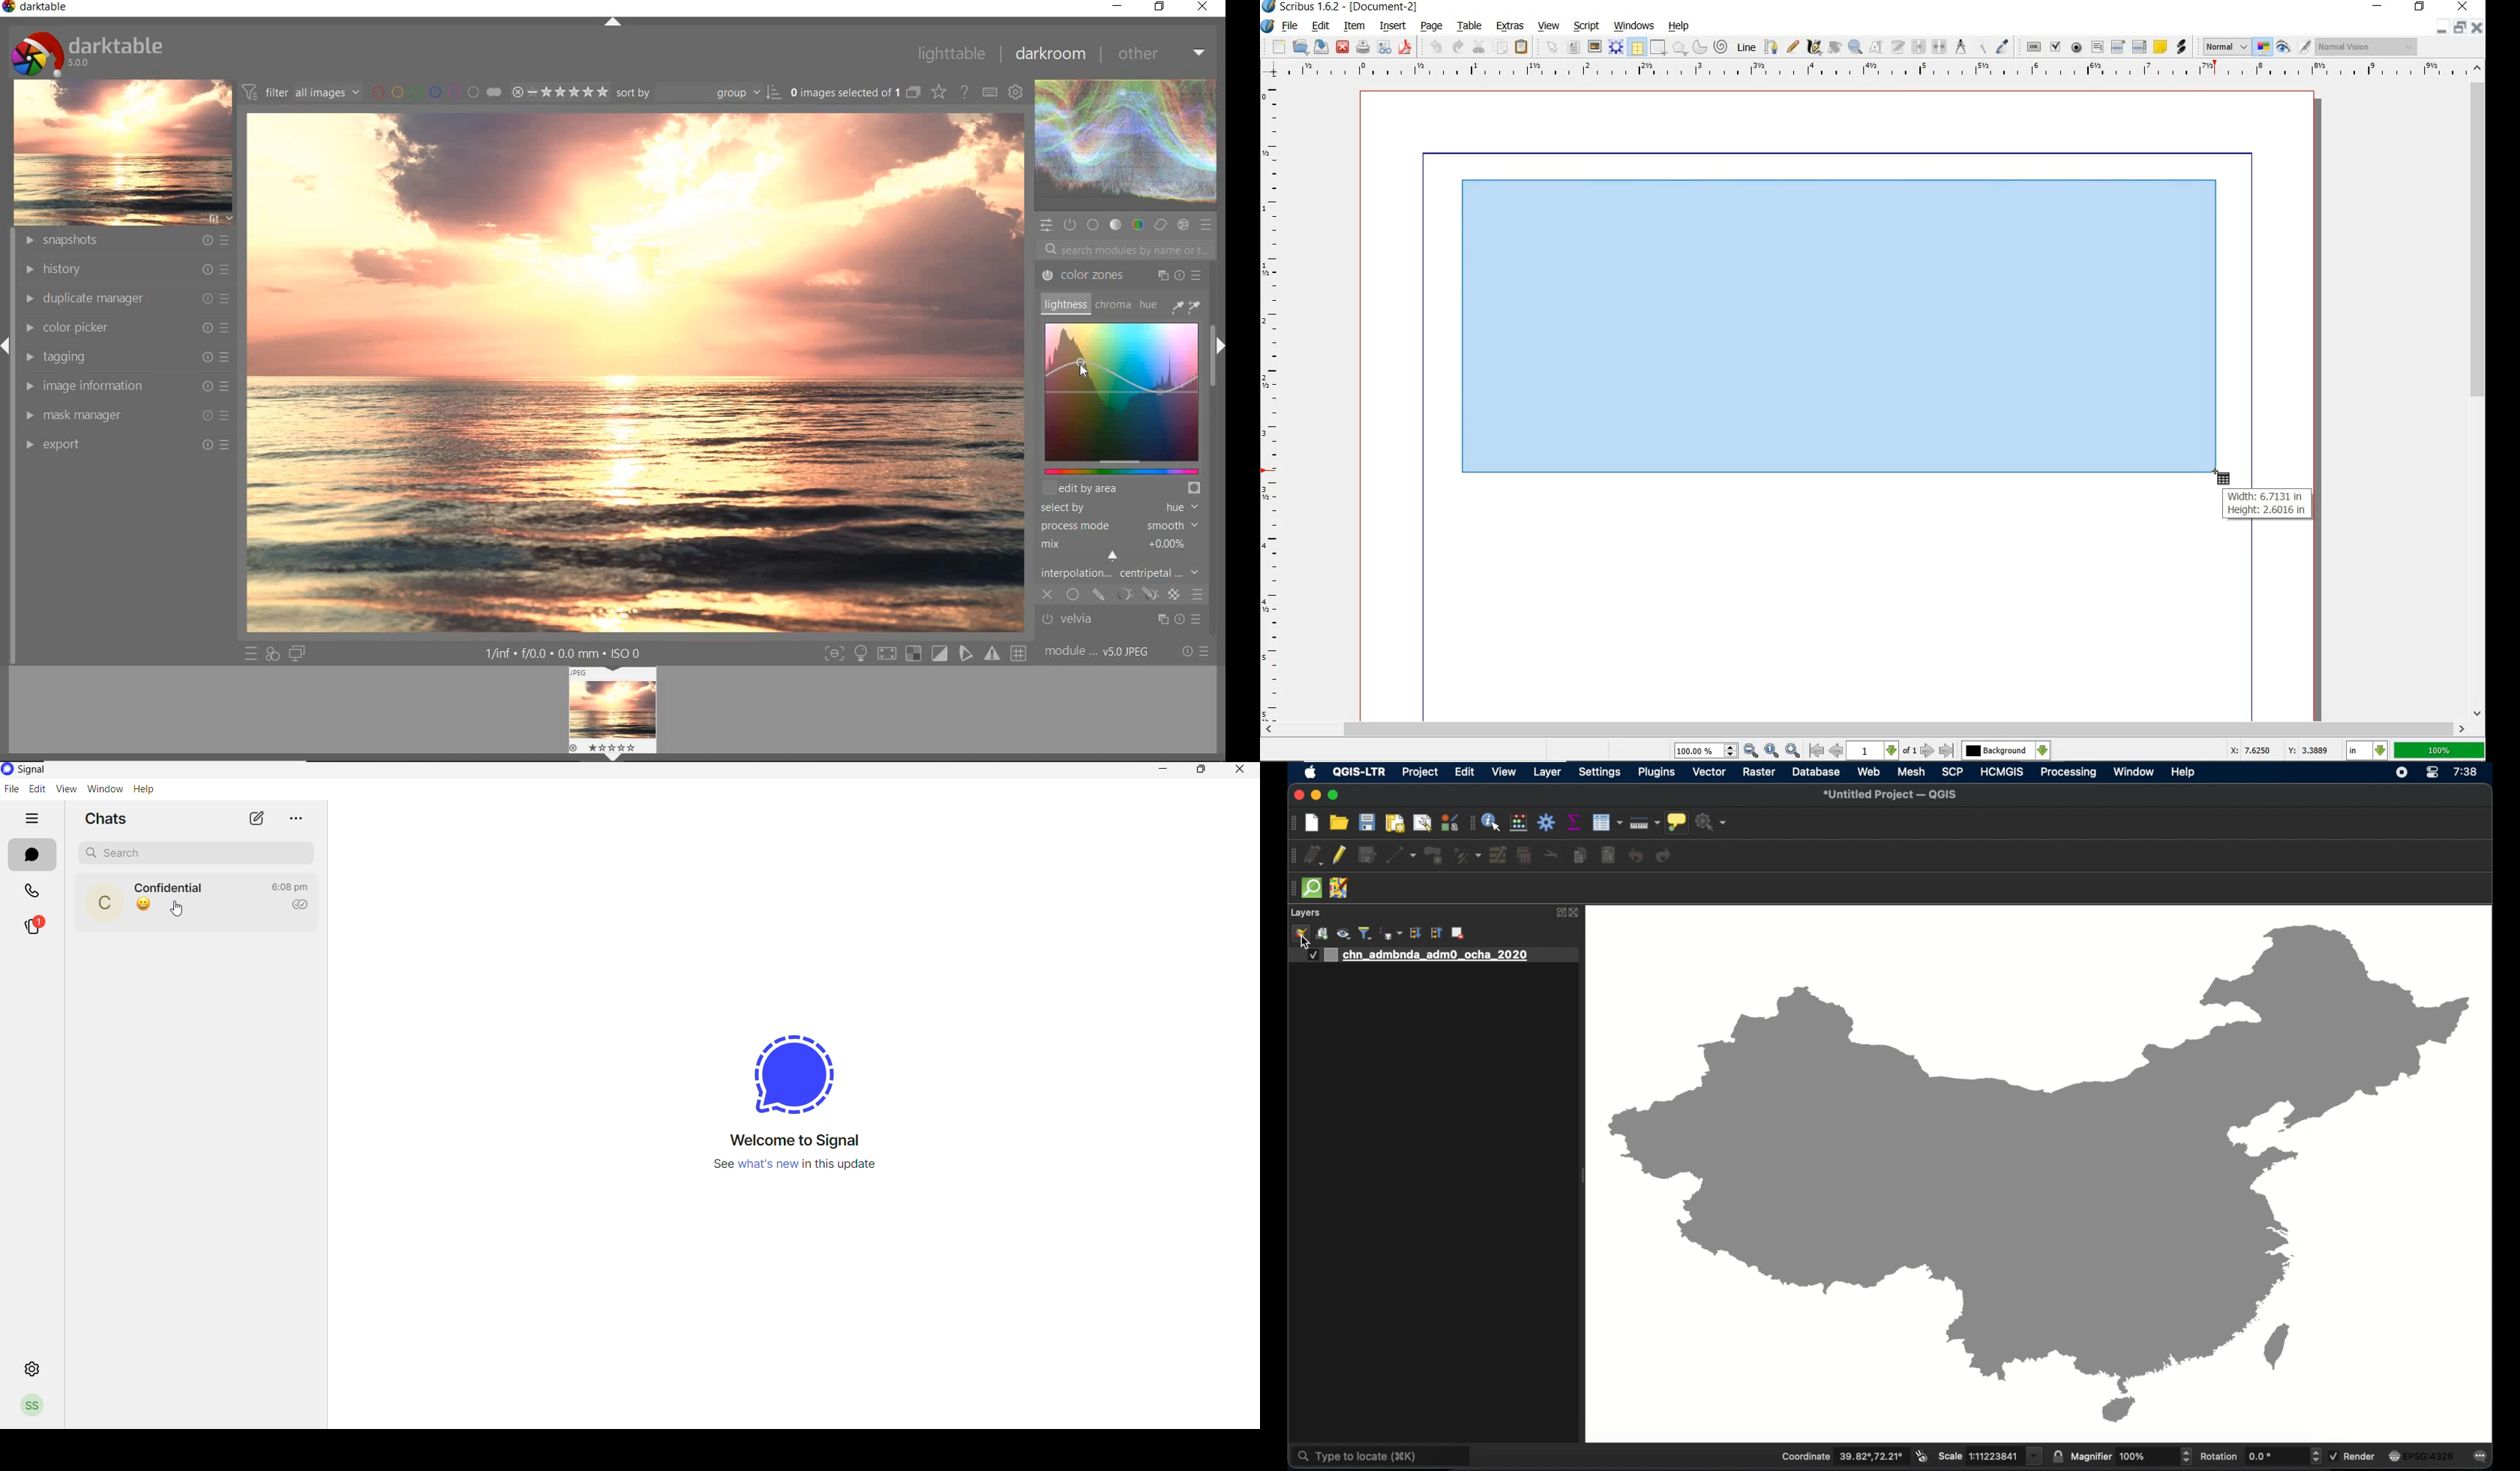 The height and width of the screenshot is (1484, 2520). Describe the element at coordinates (1896, 48) in the screenshot. I see `edit frame with story editor` at that location.